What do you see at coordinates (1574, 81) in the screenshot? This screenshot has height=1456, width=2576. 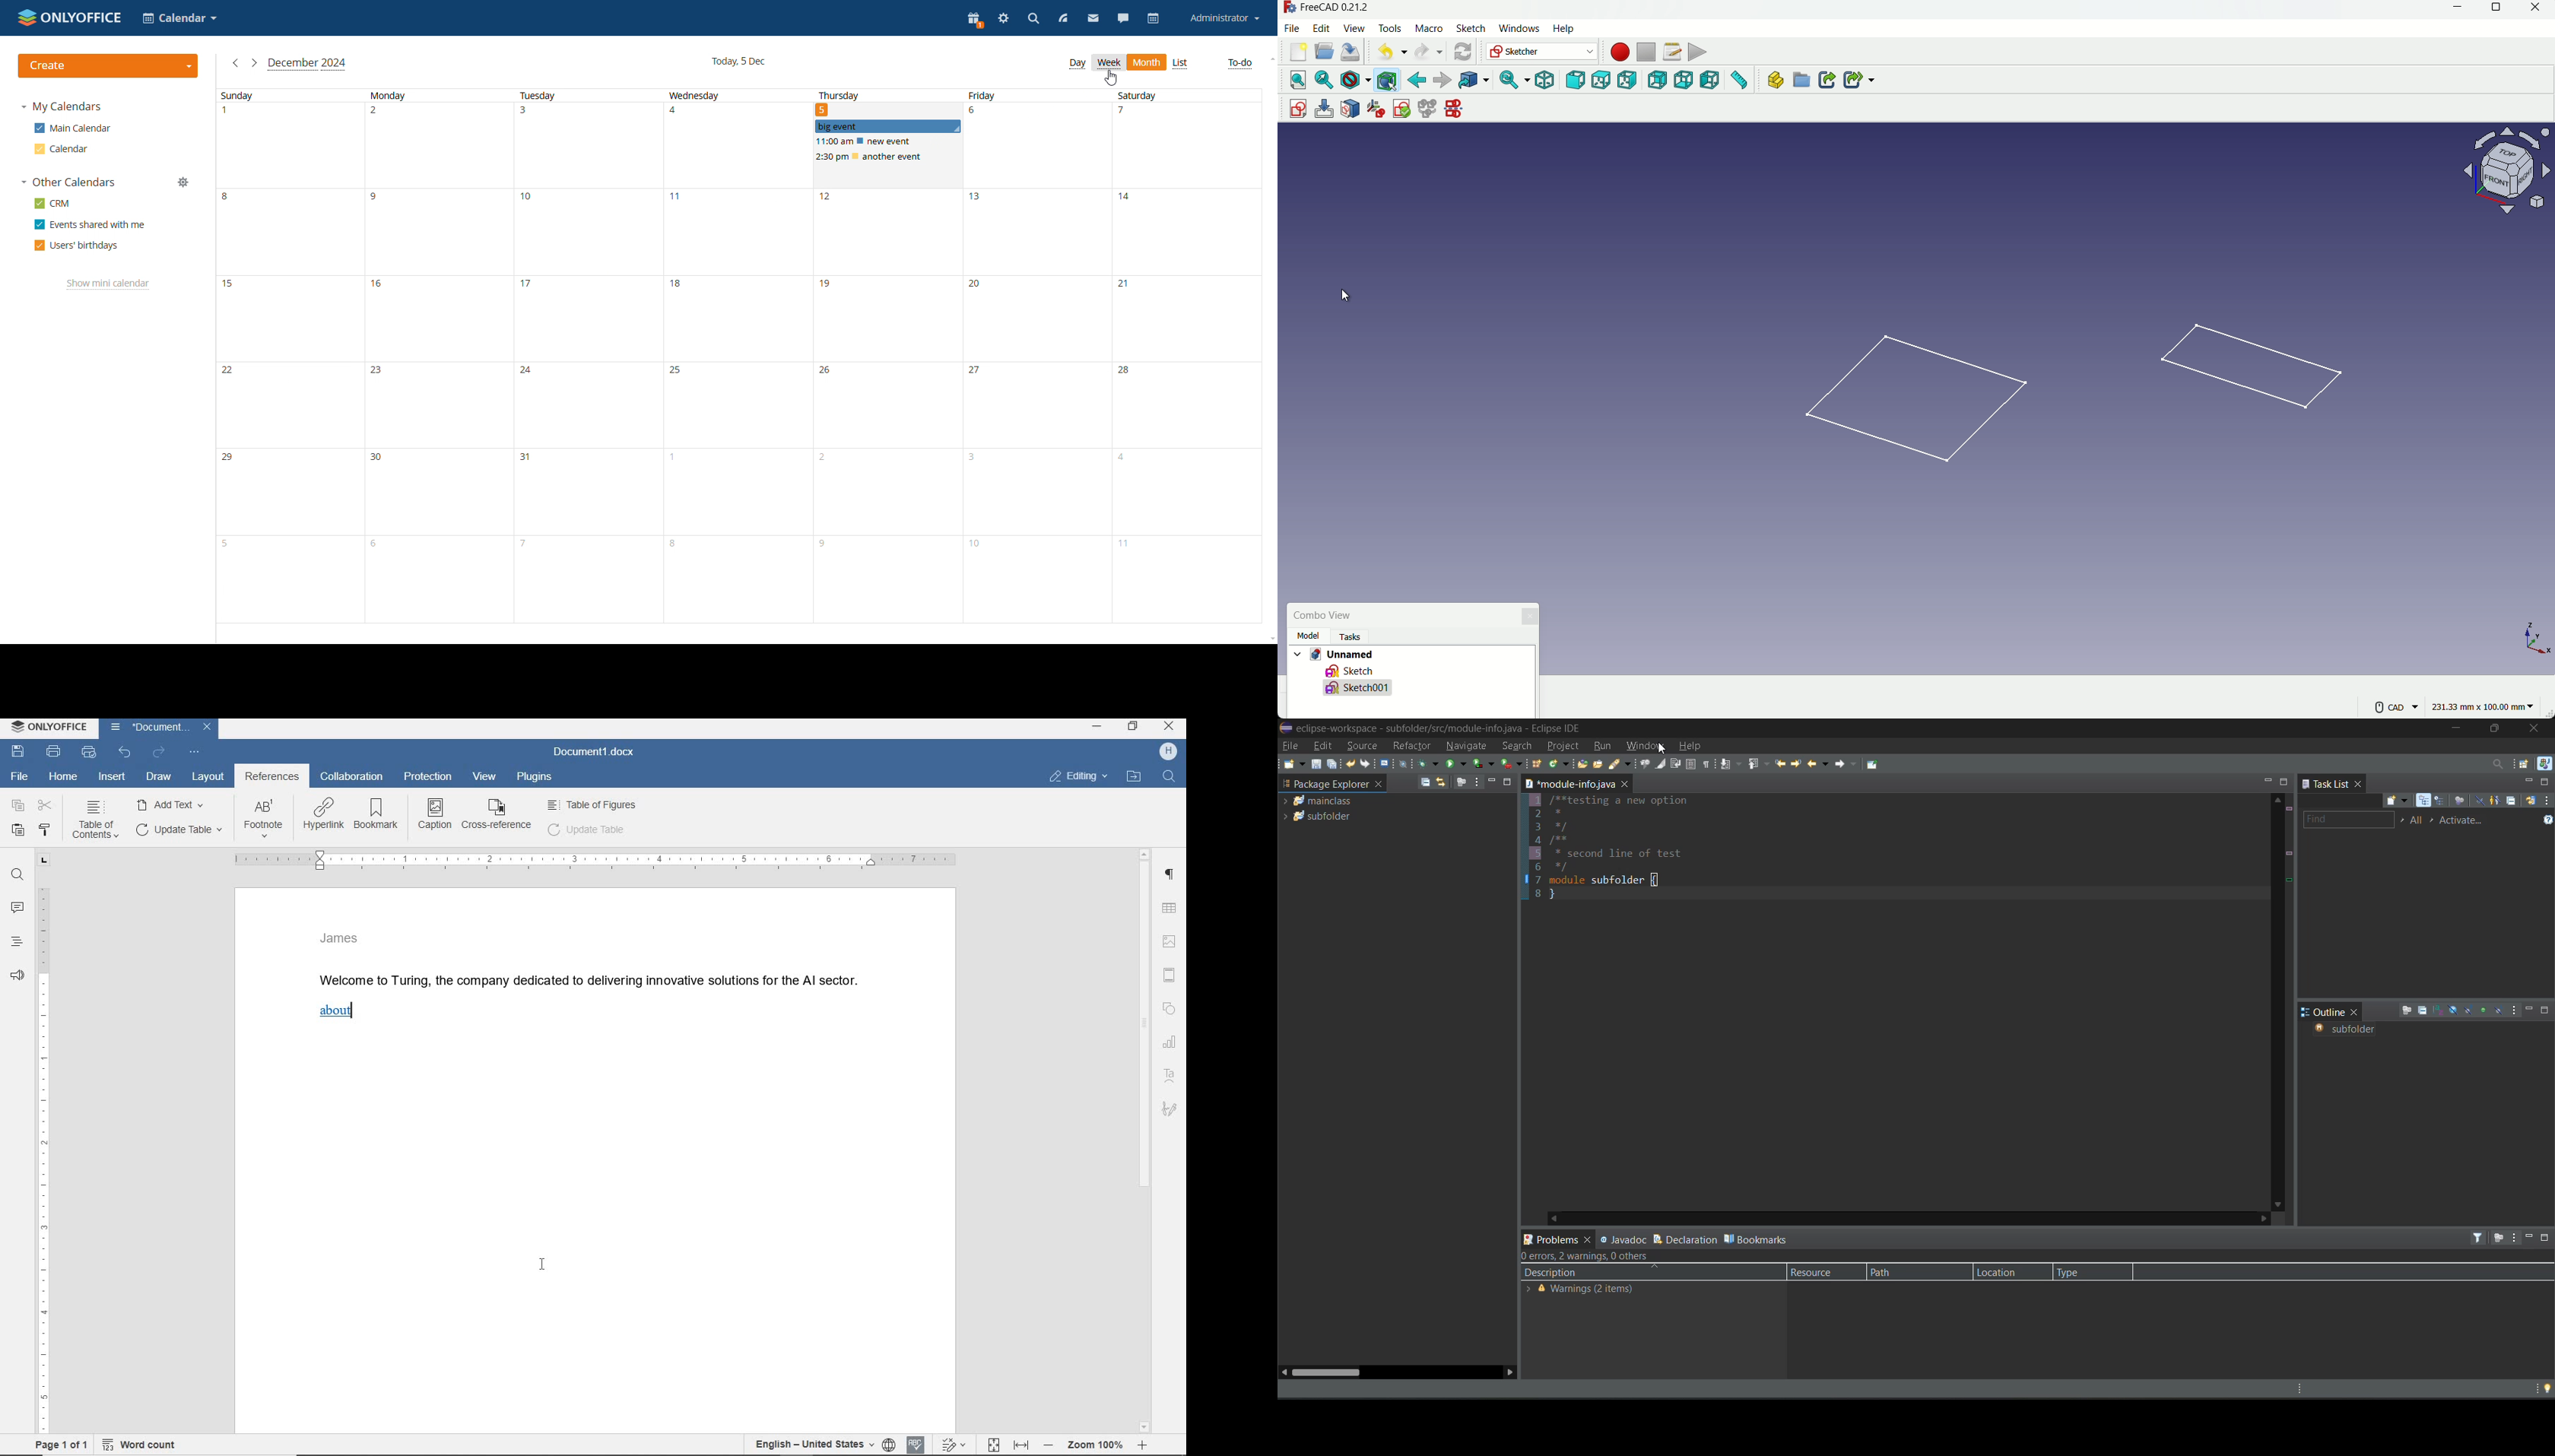 I see `front view` at bounding box center [1574, 81].